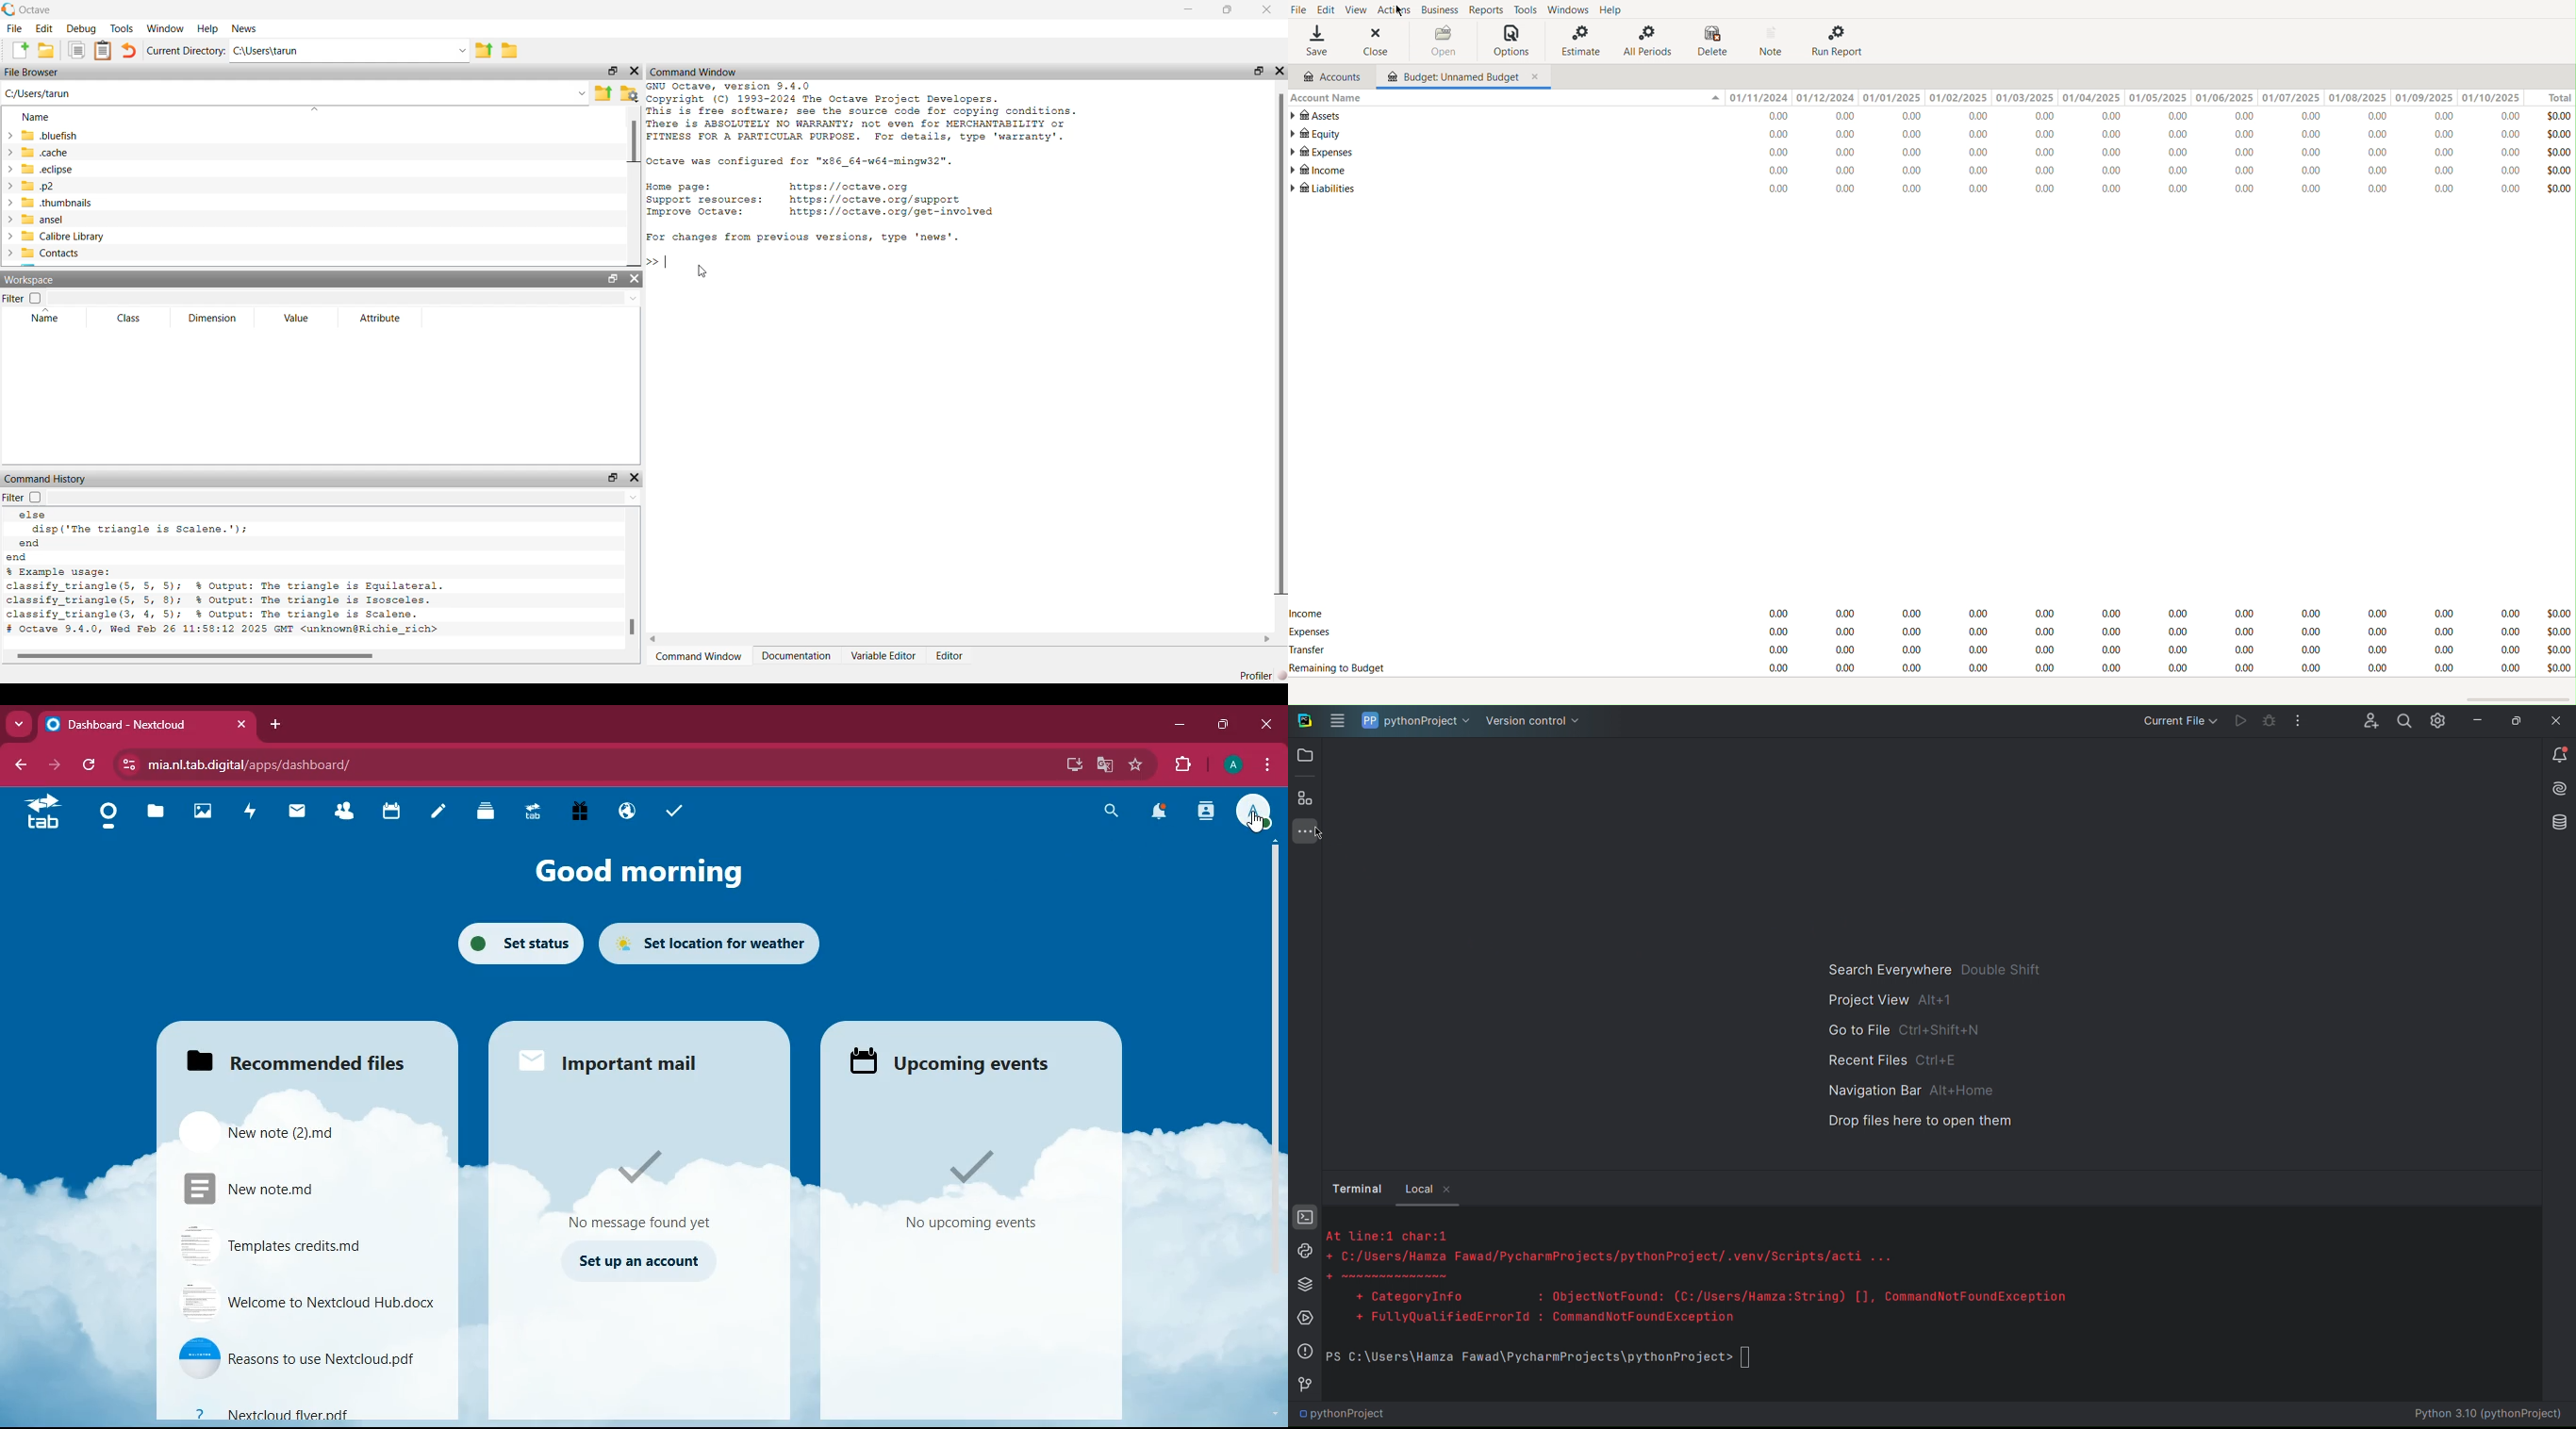 Image resolution: width=2576 pixels, height=1456 pixels. Describe the element at coordinates (2146, 633) in the screenshot. I see `Expenses` at that location.